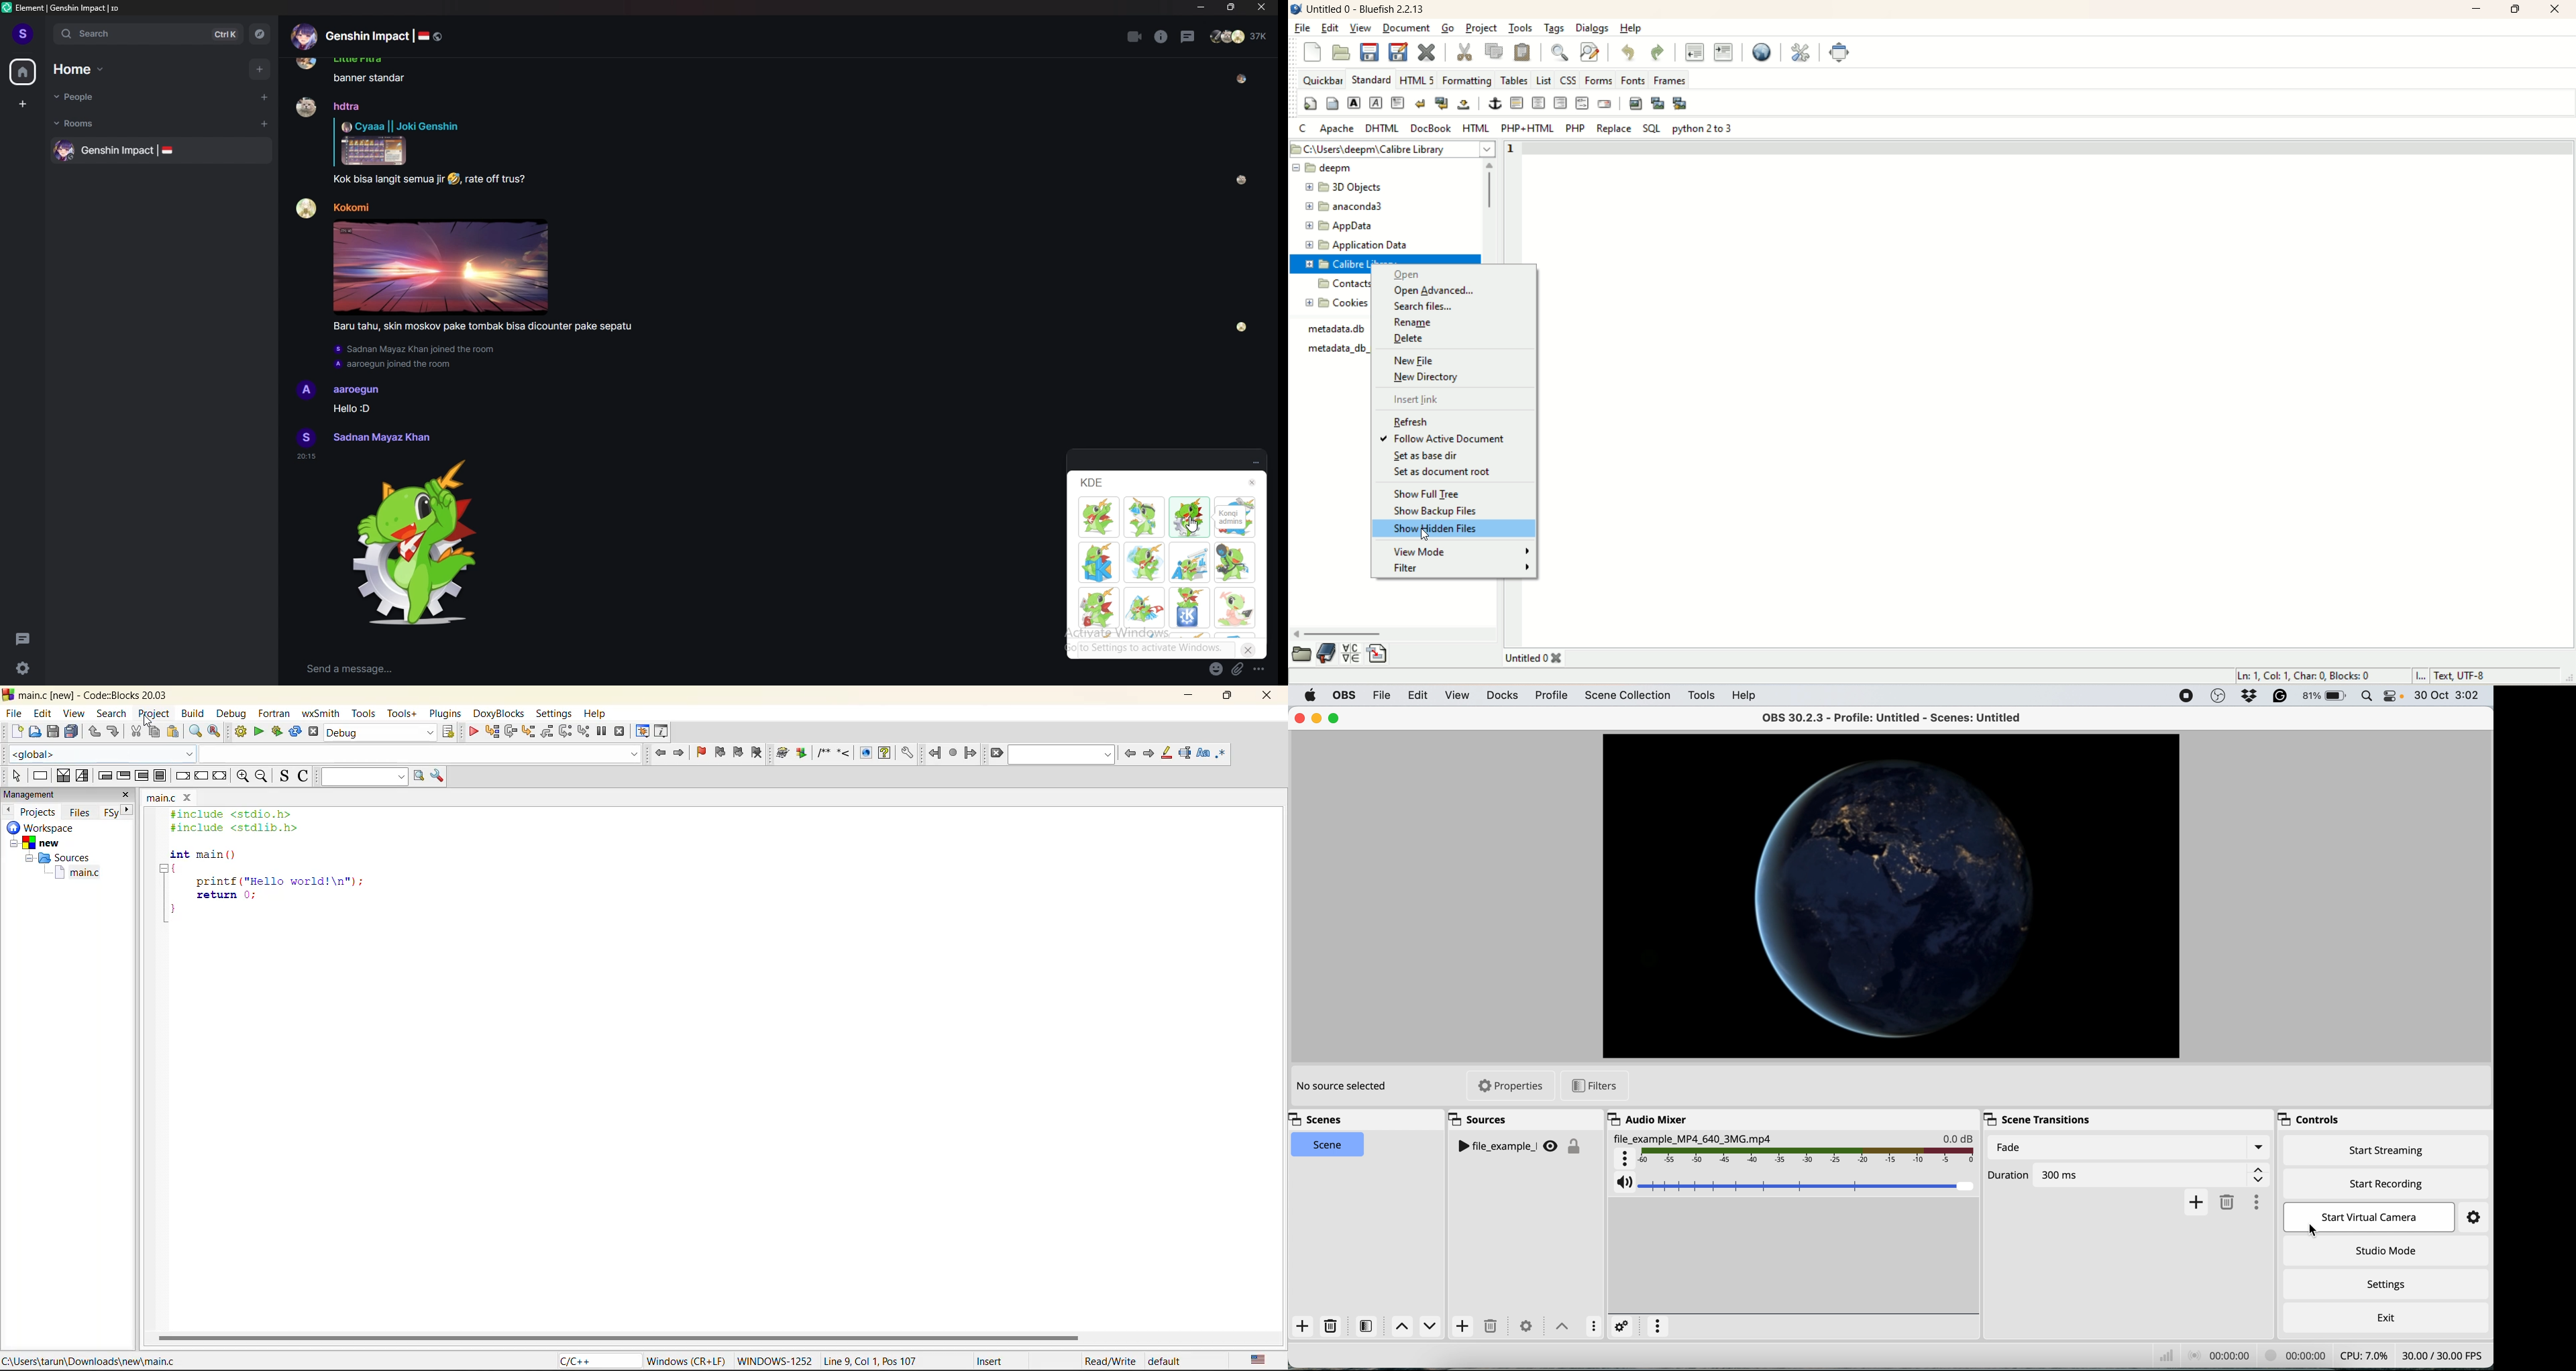 This screenshot has height=1372, width=2576. Describe the element at coordinates (84, 775) in the screenshot. I see `selection` at that location.